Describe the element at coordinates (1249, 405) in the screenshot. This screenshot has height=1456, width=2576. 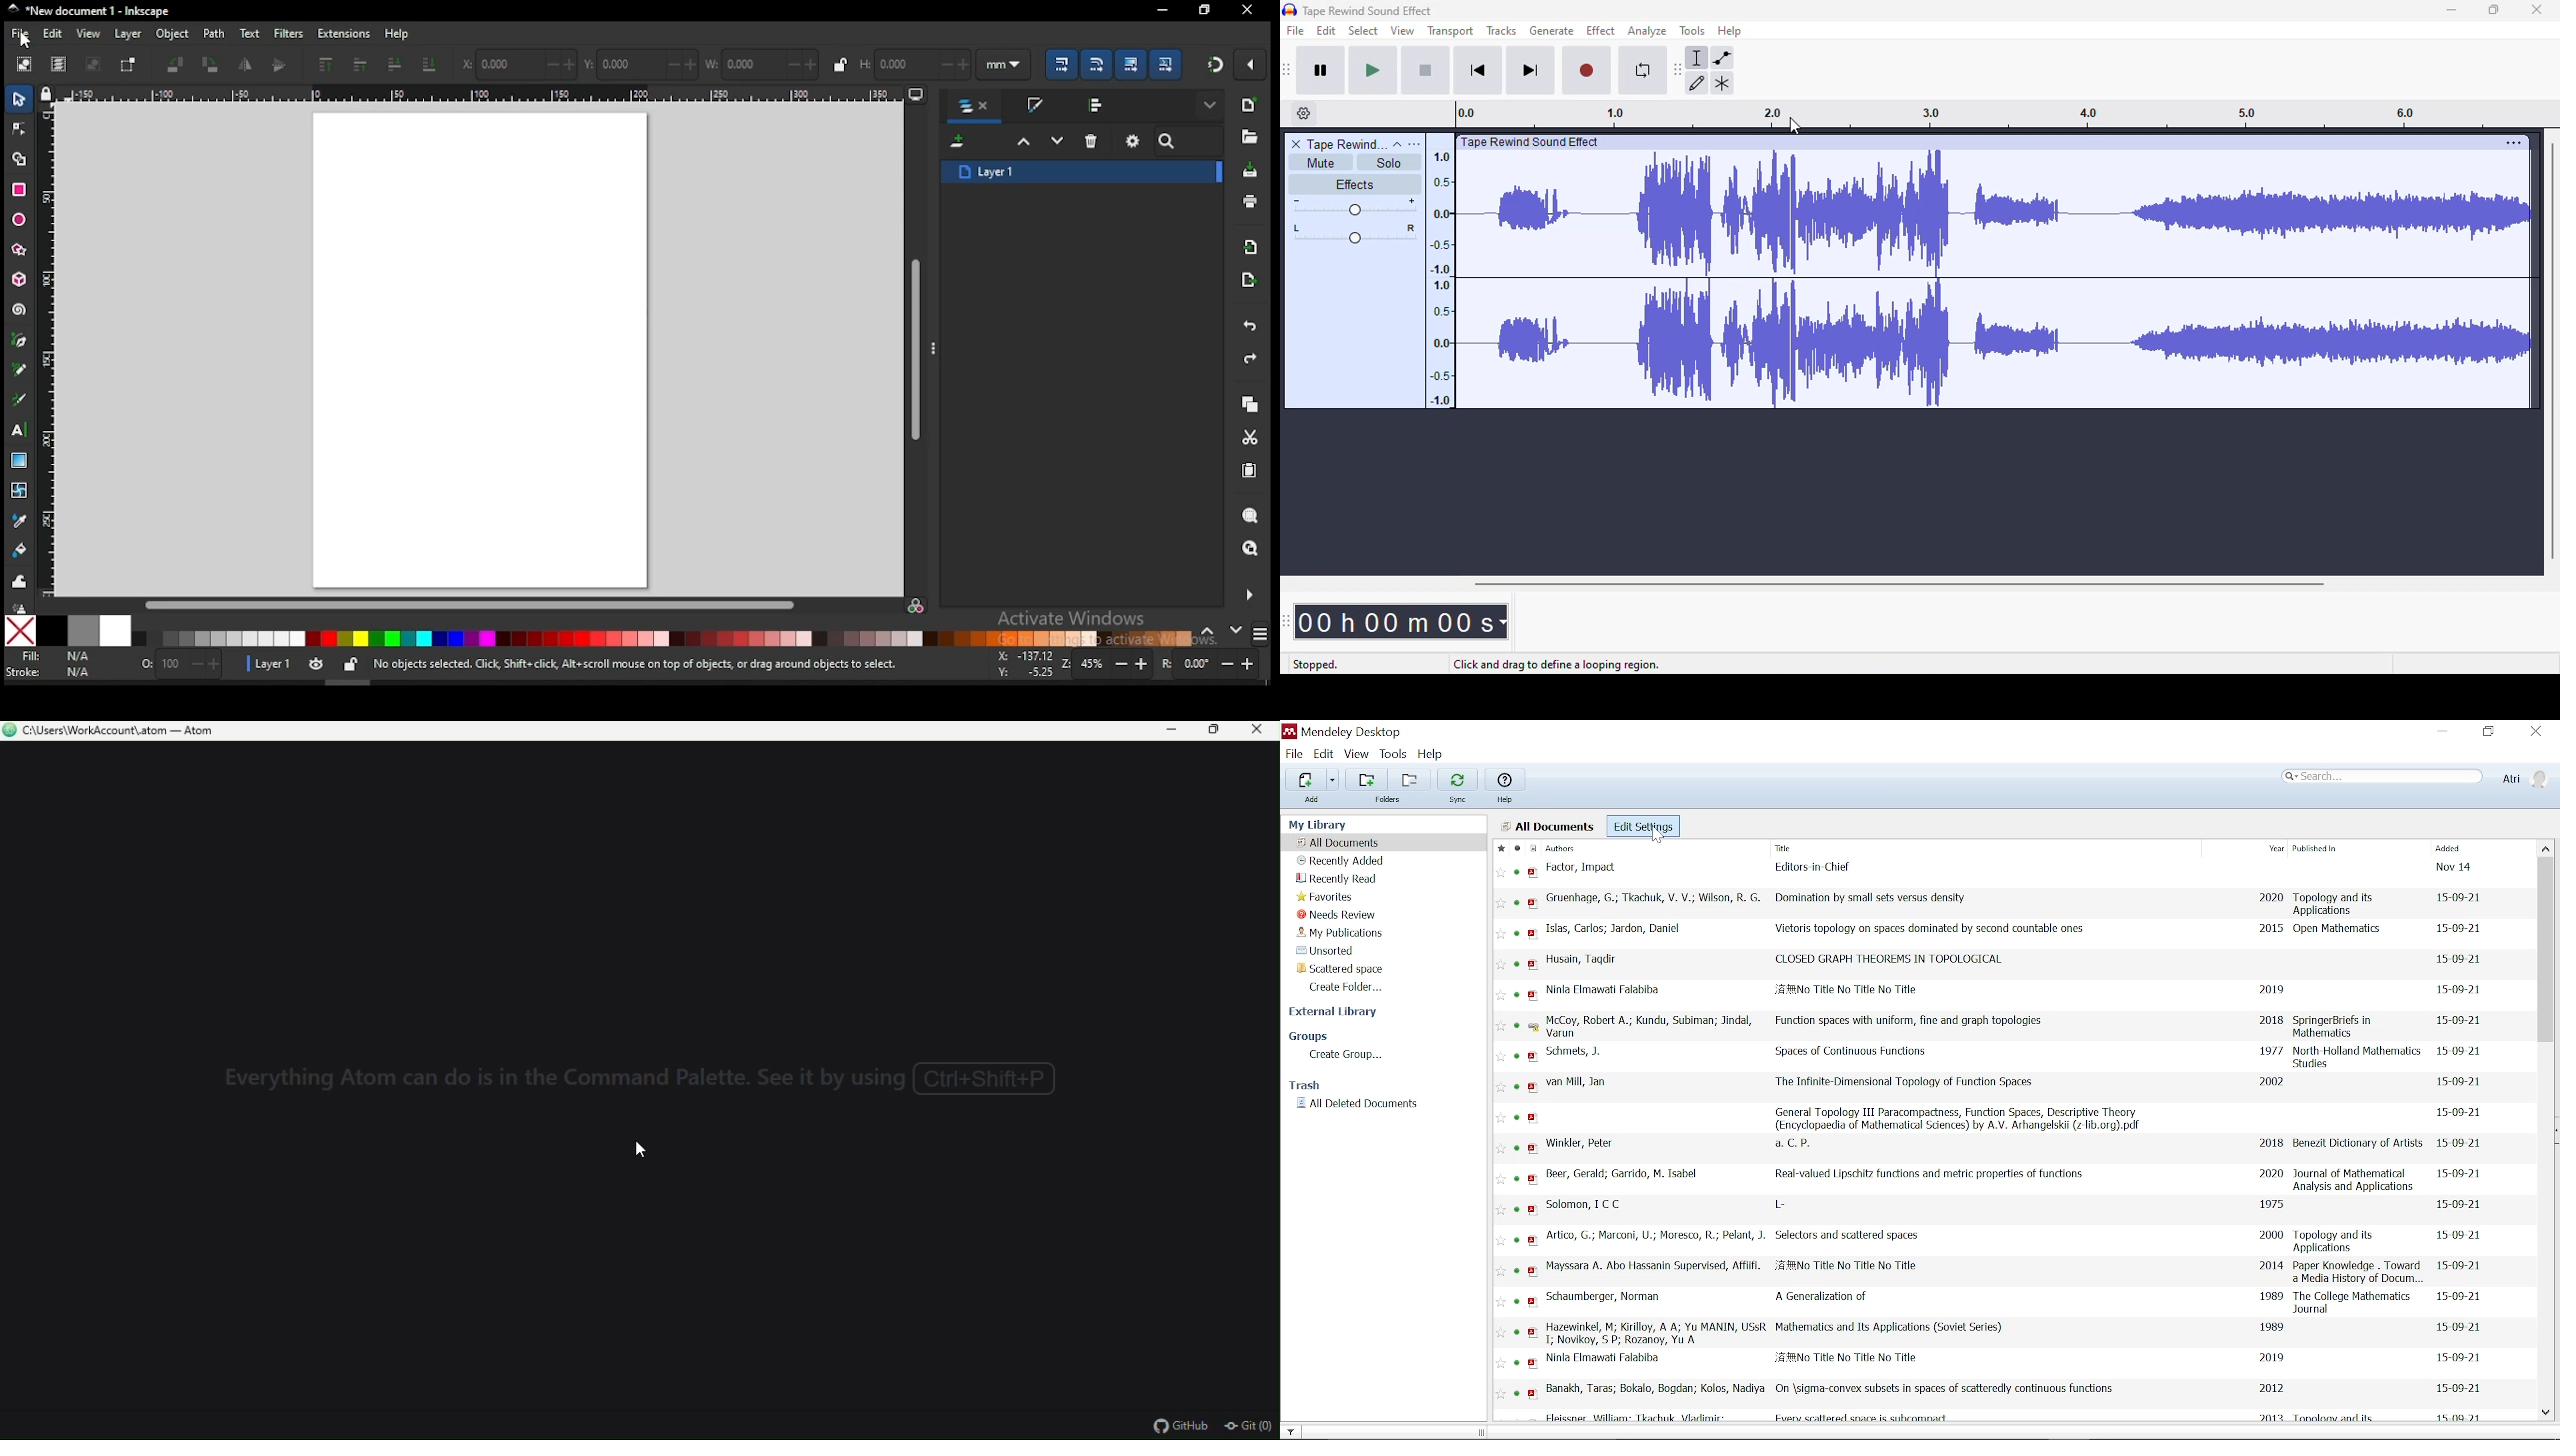
I see `copy` at that location.